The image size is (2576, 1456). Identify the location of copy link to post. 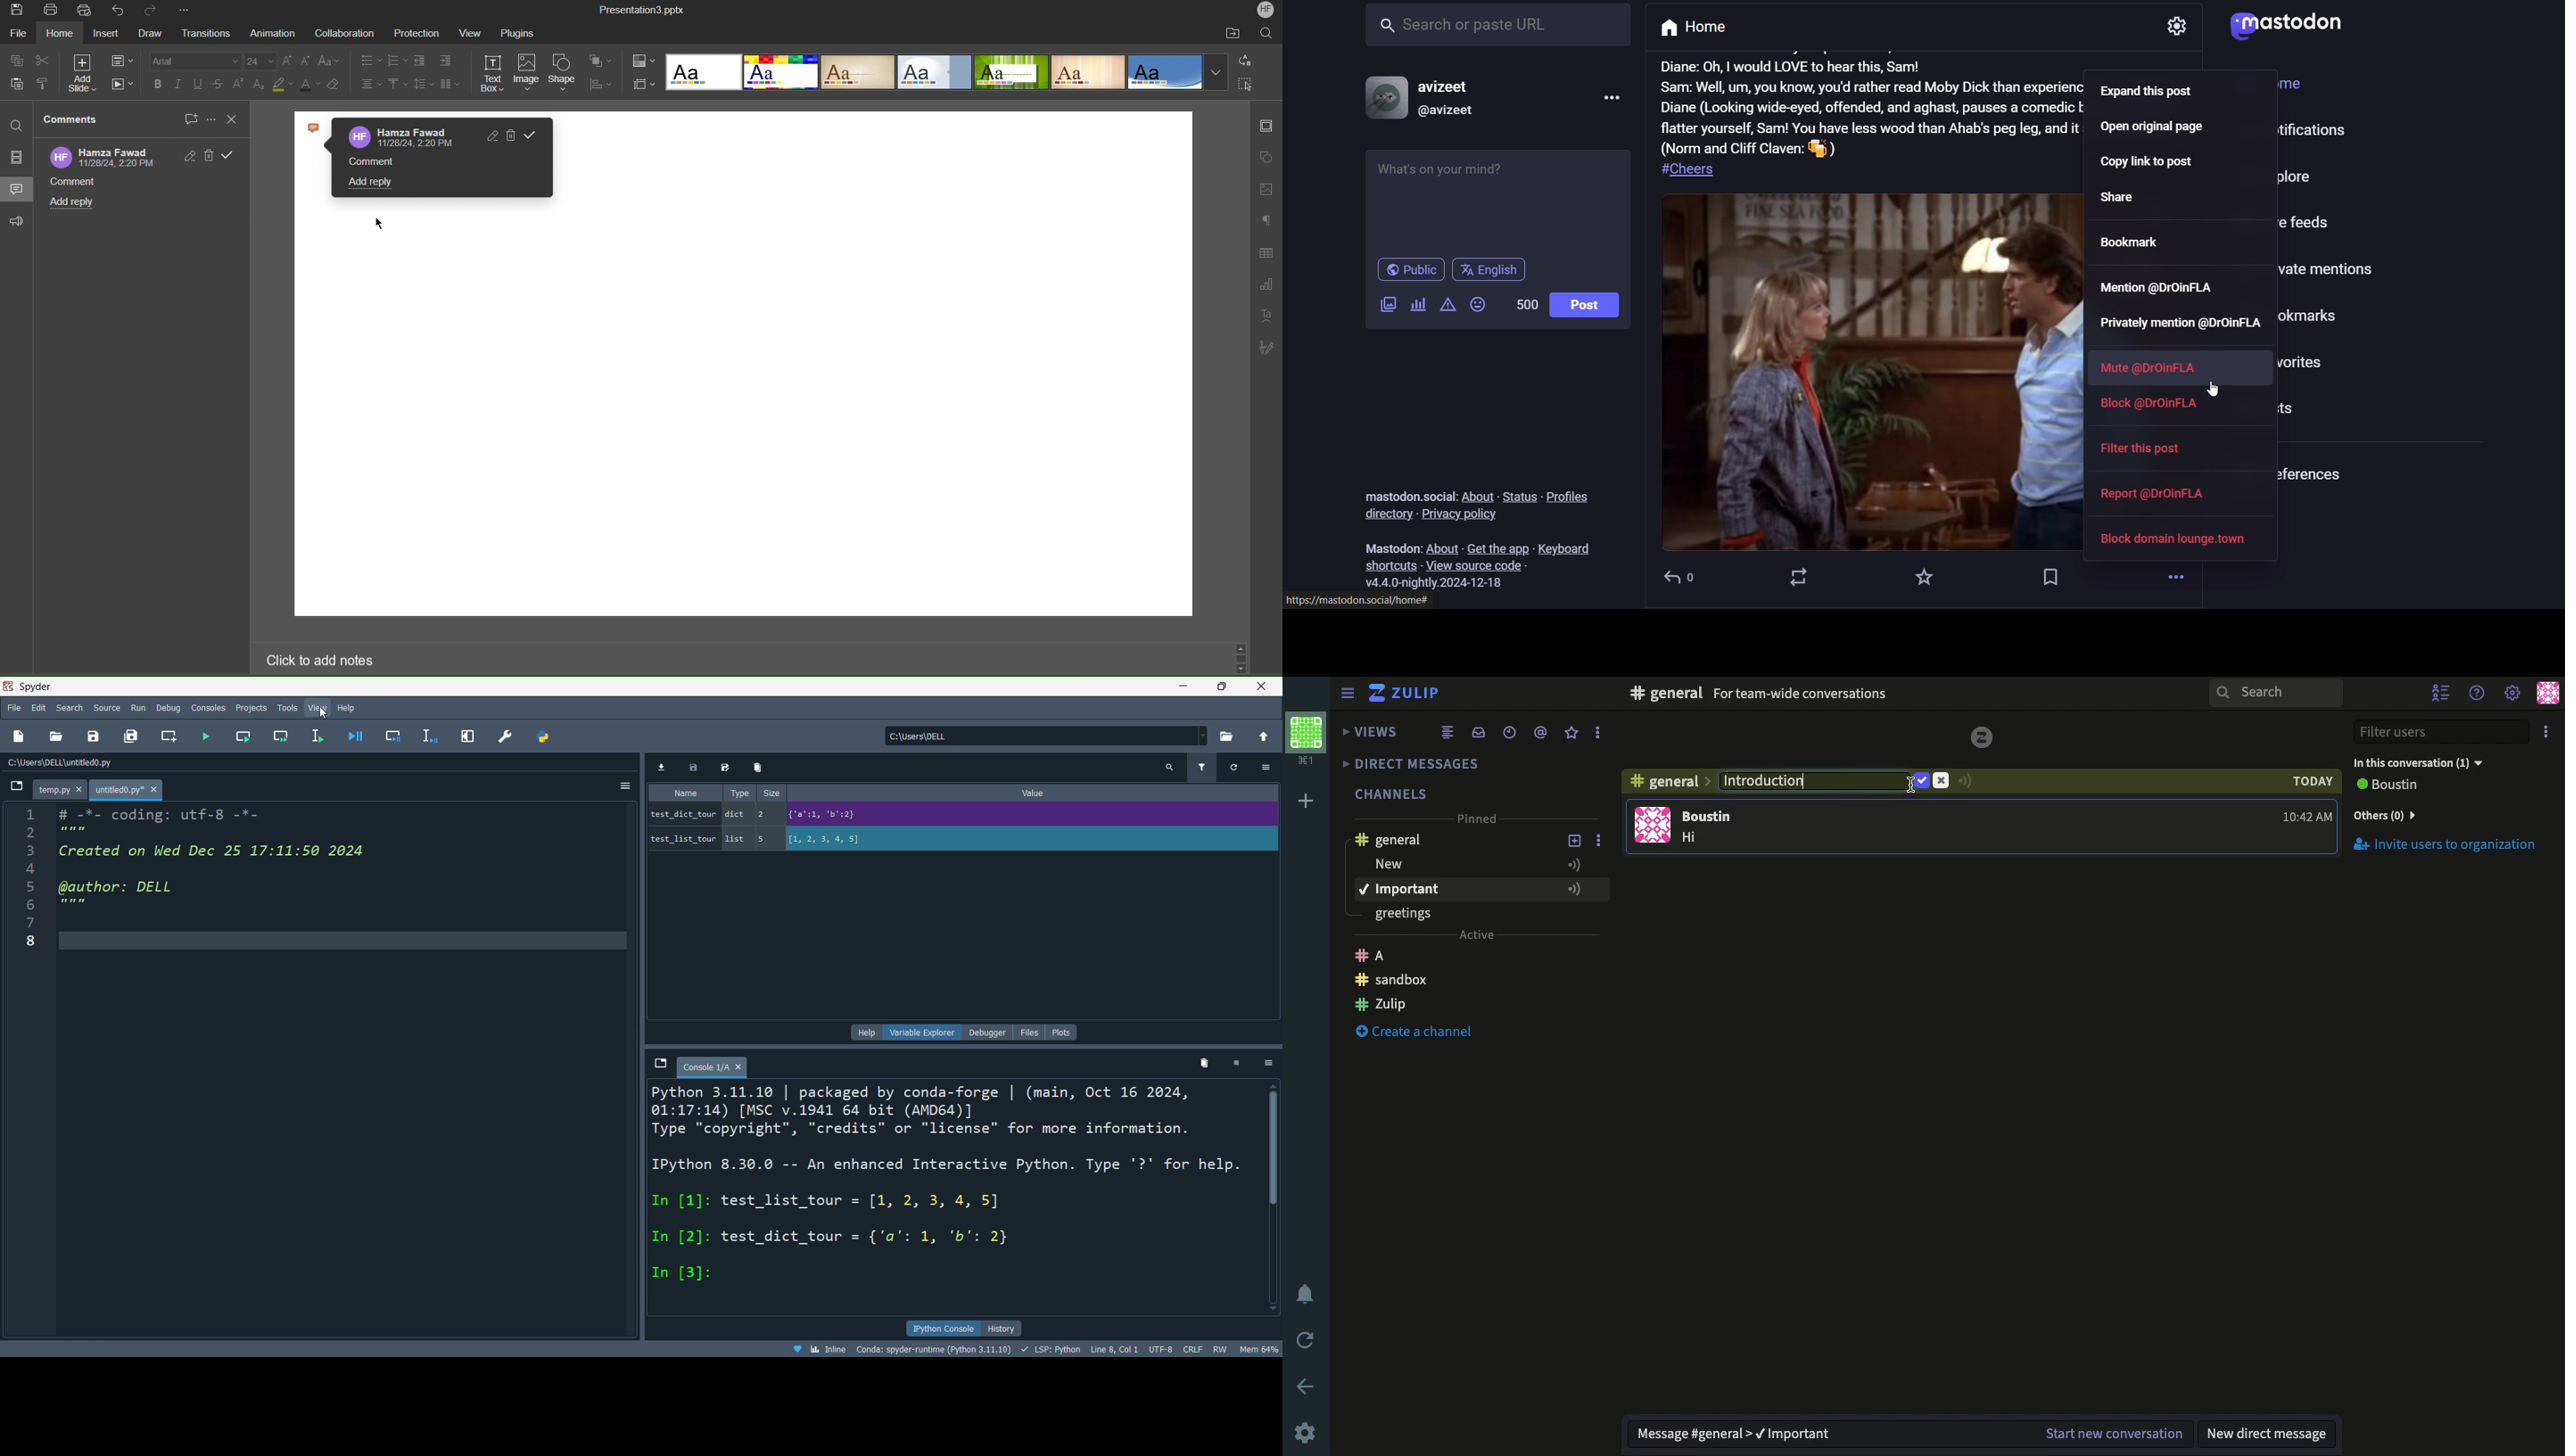
(2158, 165).